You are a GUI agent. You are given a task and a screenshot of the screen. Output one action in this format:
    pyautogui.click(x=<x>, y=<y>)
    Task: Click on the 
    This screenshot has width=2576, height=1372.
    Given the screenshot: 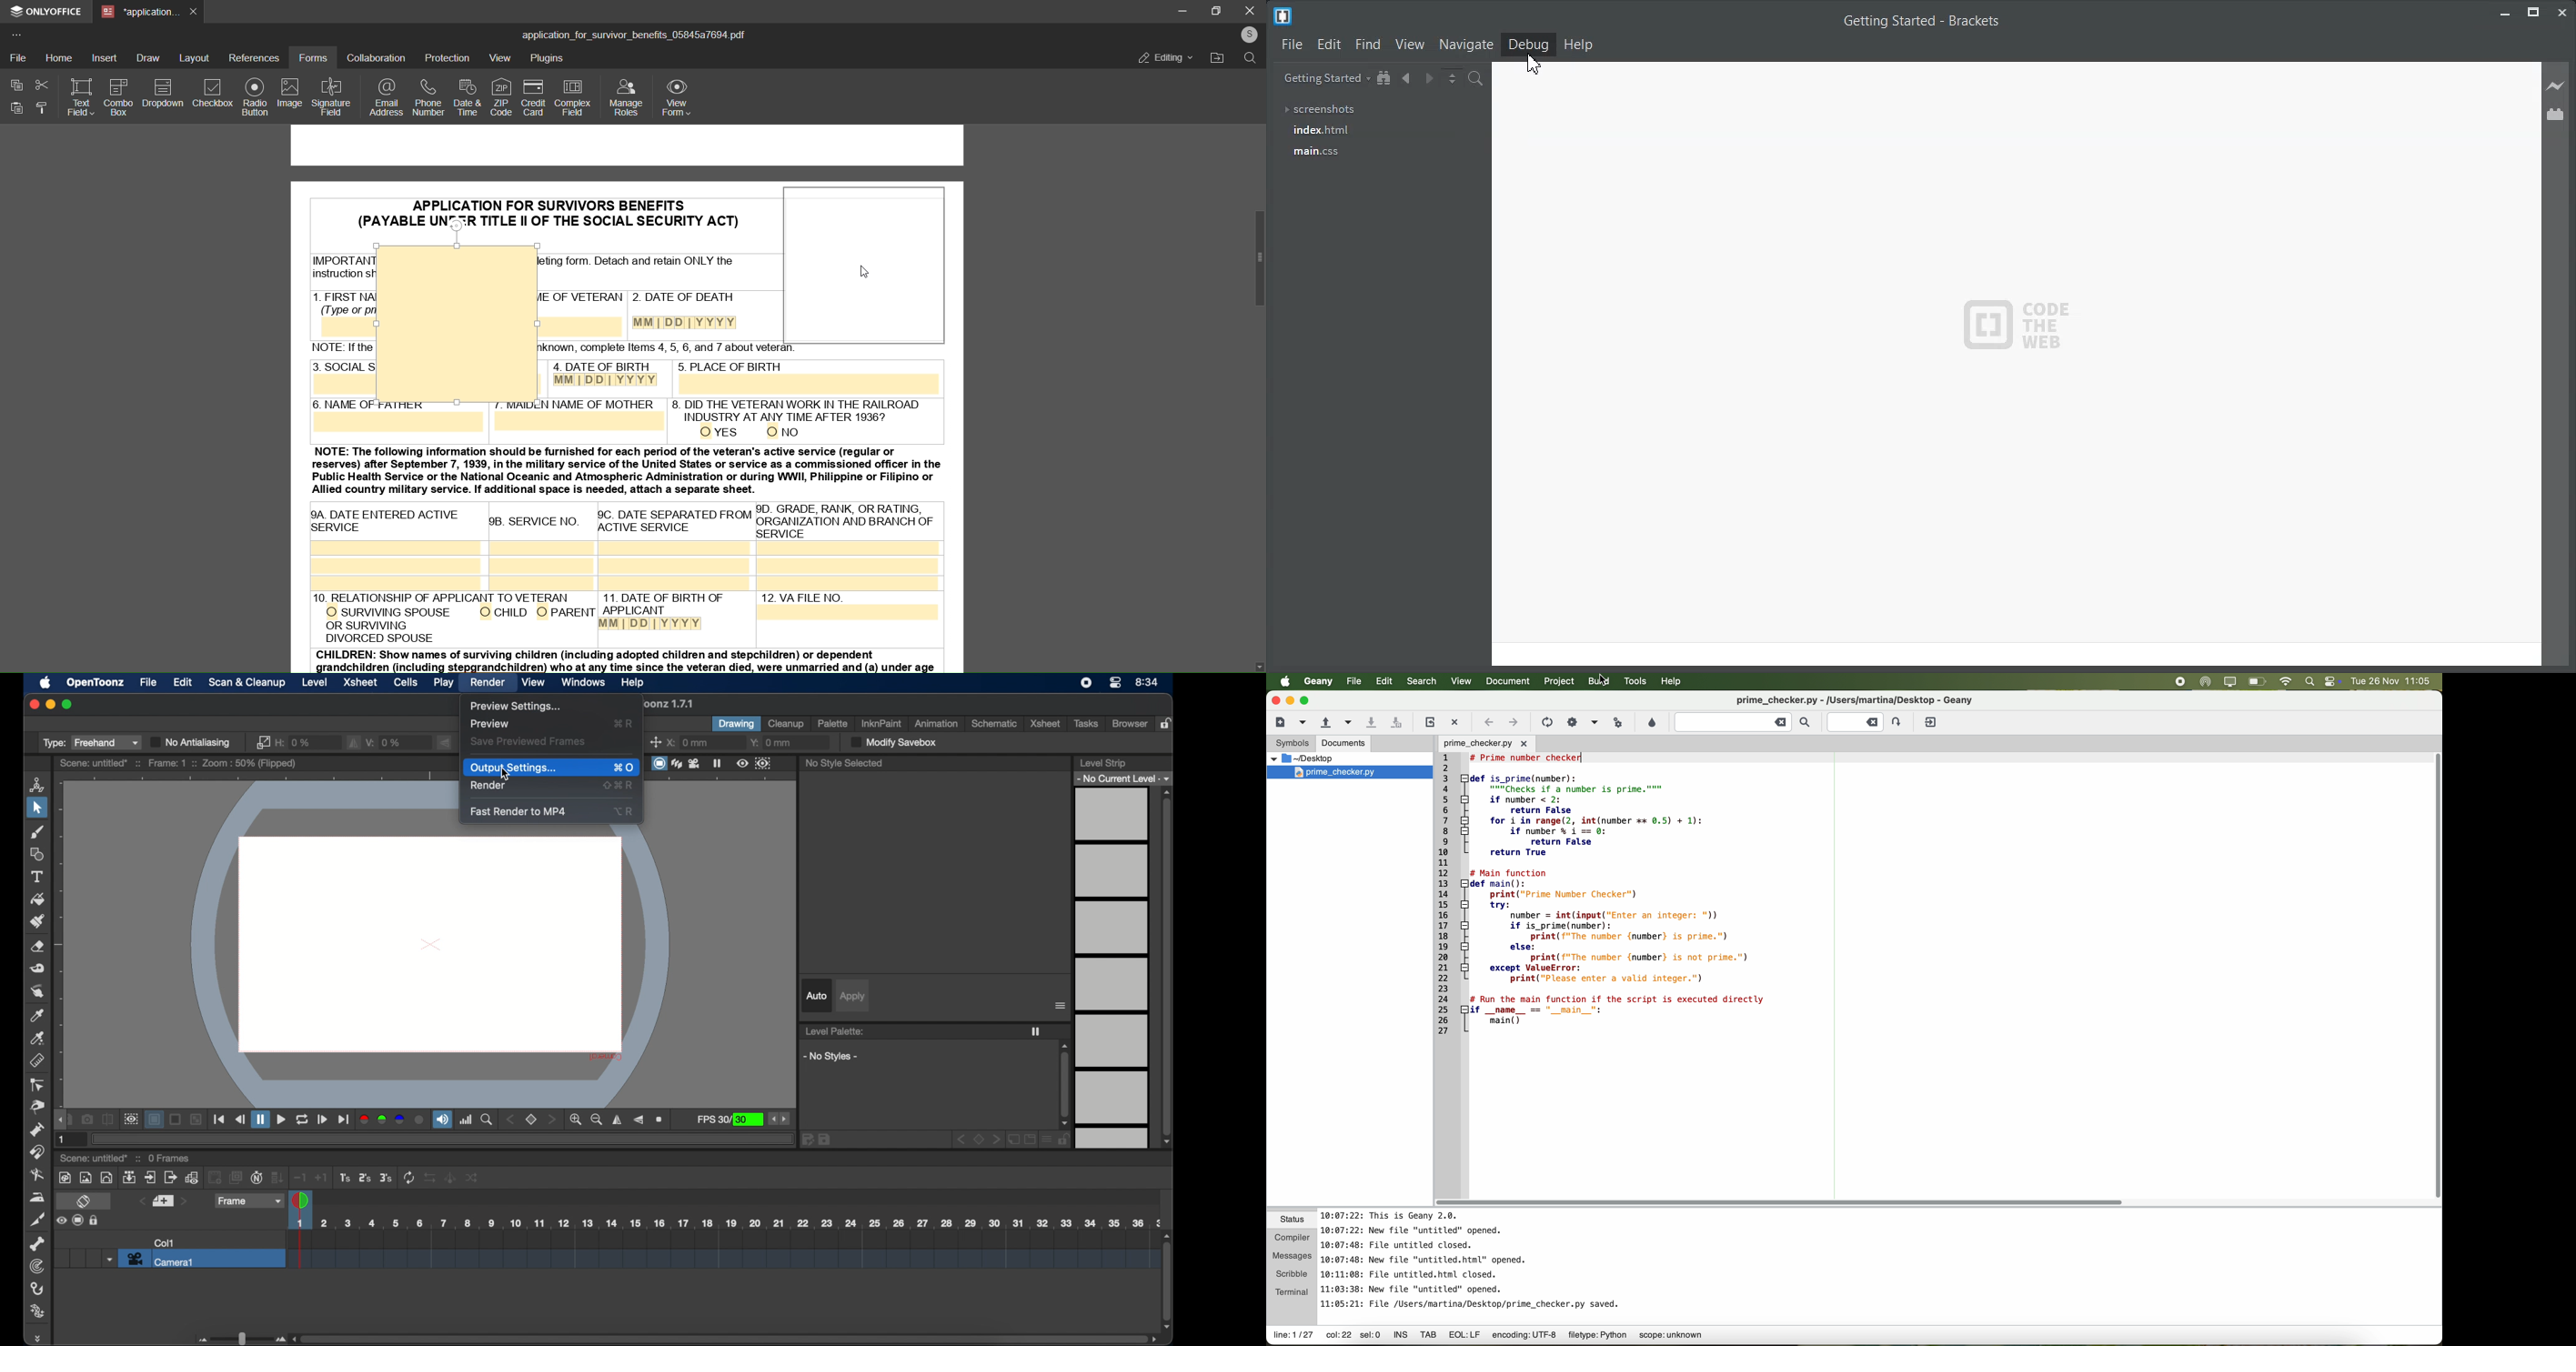 What is the action you would take?
    pyautogui.click(x=282, y=1121)
    